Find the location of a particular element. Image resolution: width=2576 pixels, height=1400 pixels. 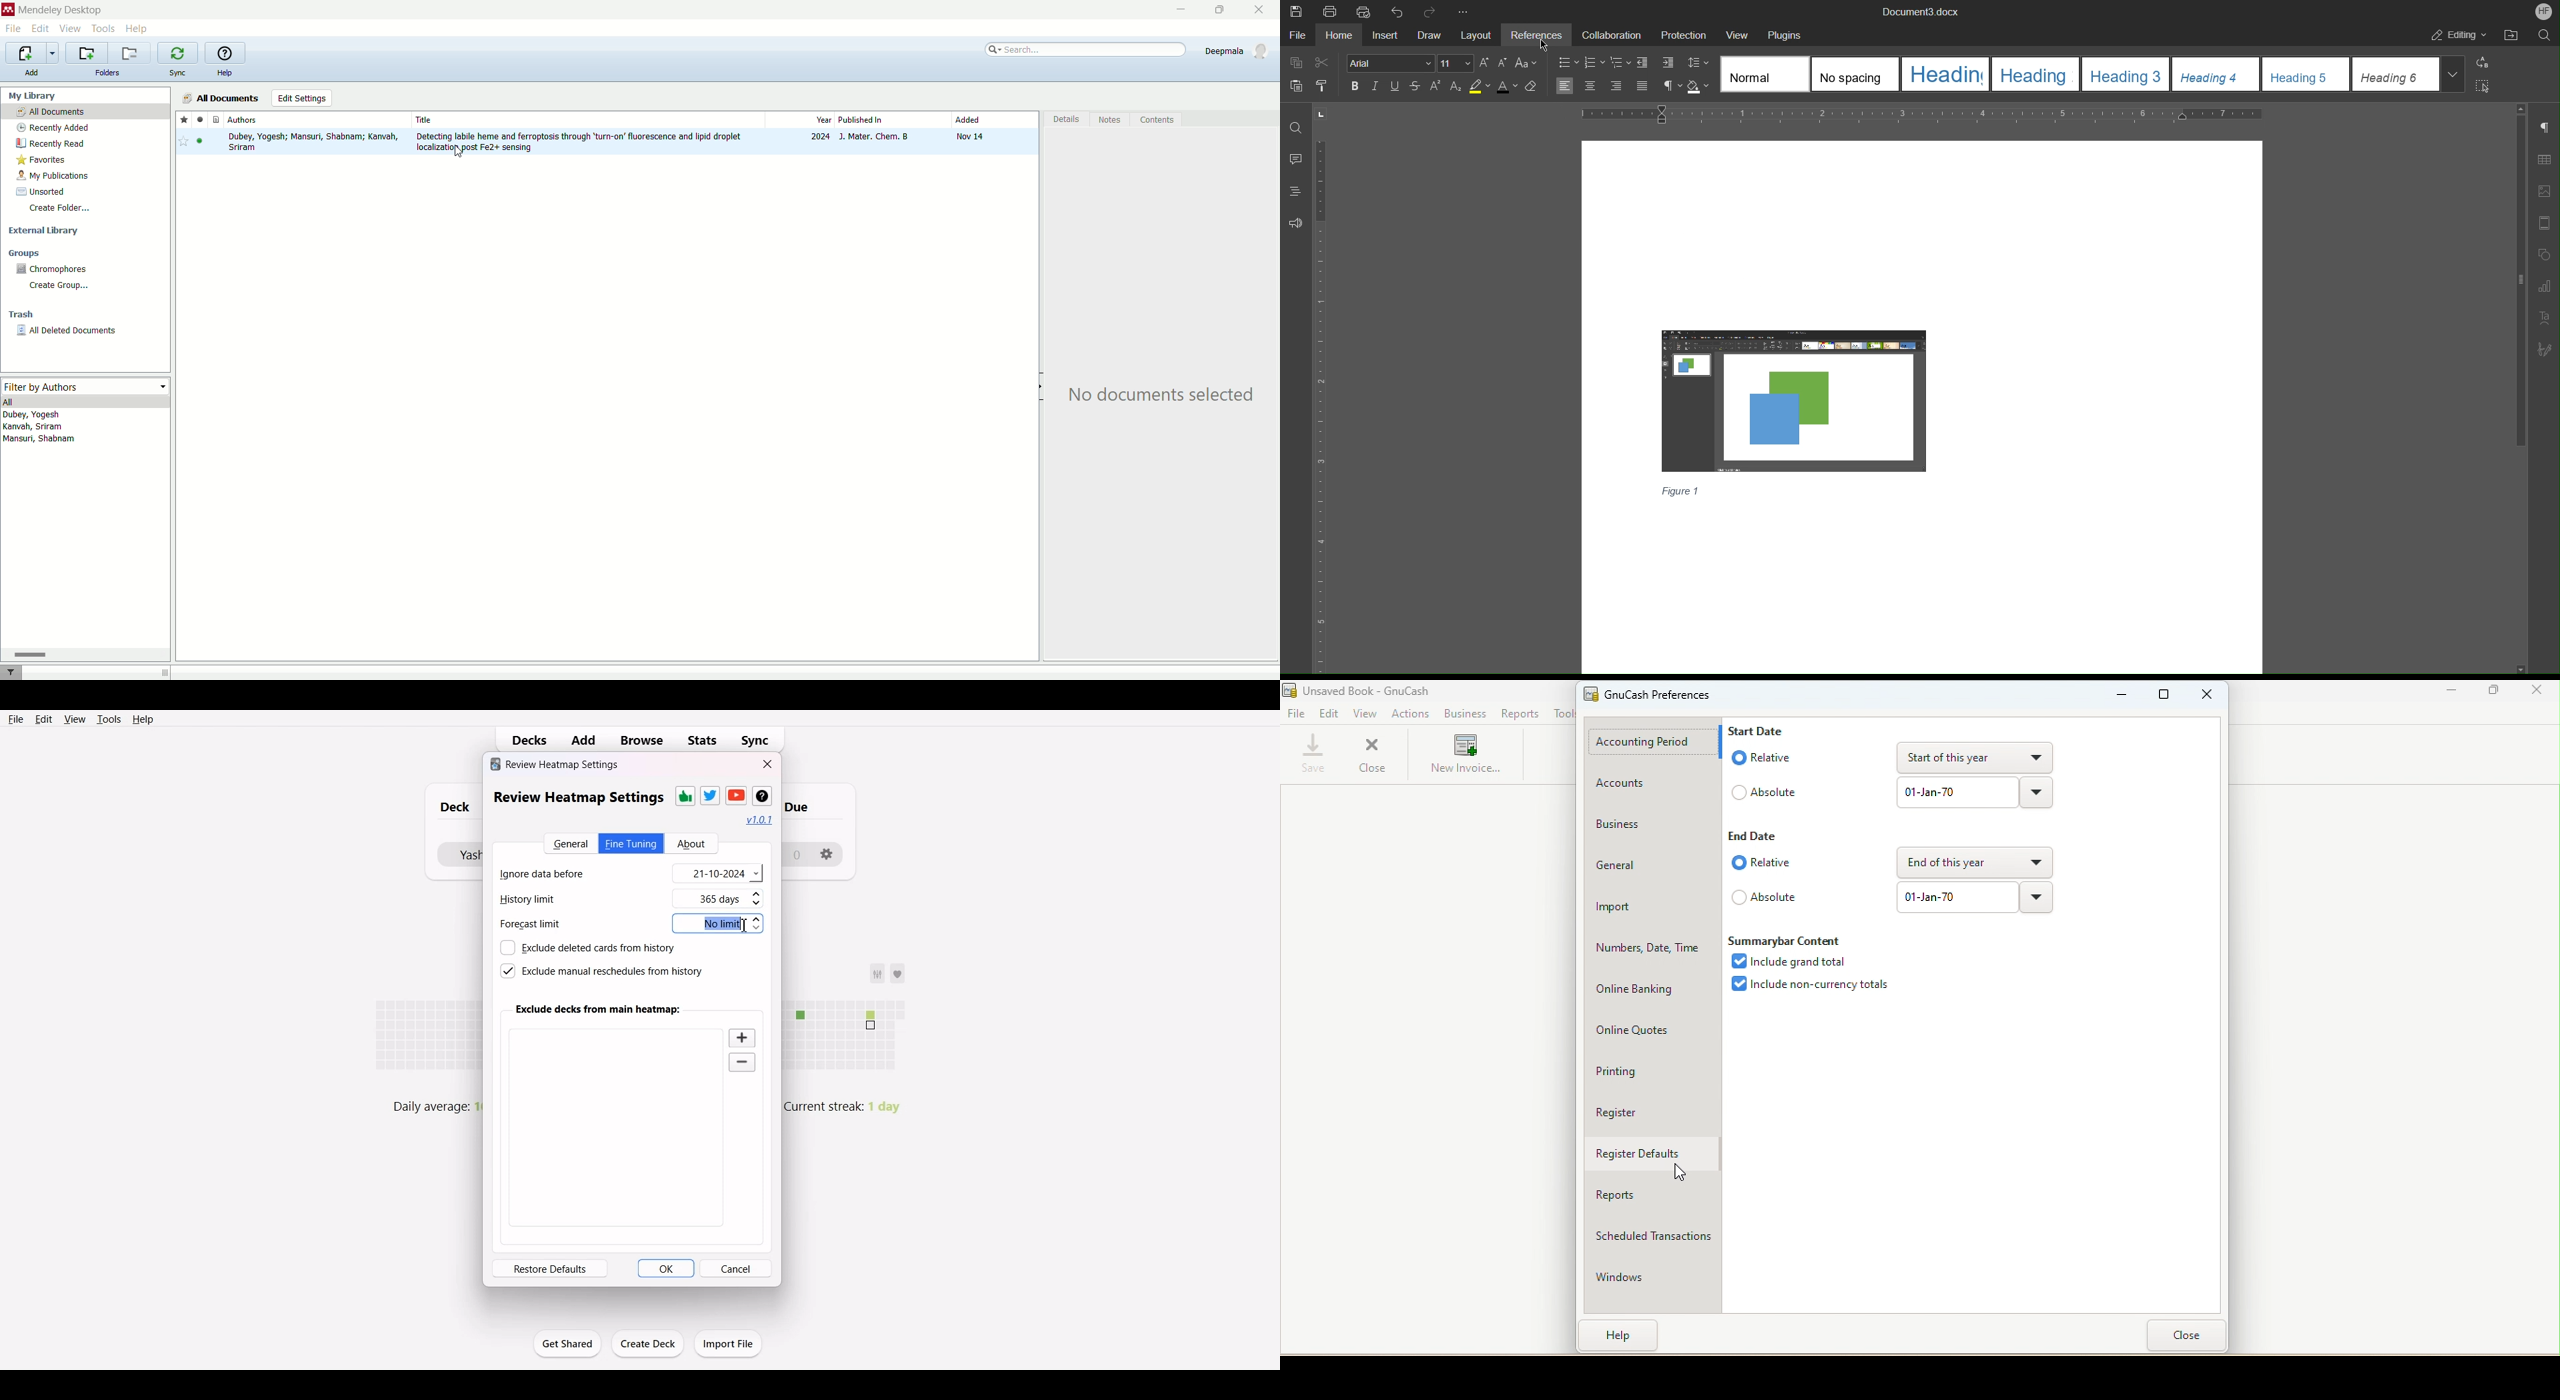

Line Spacing is located at coordinates (1700, 62).